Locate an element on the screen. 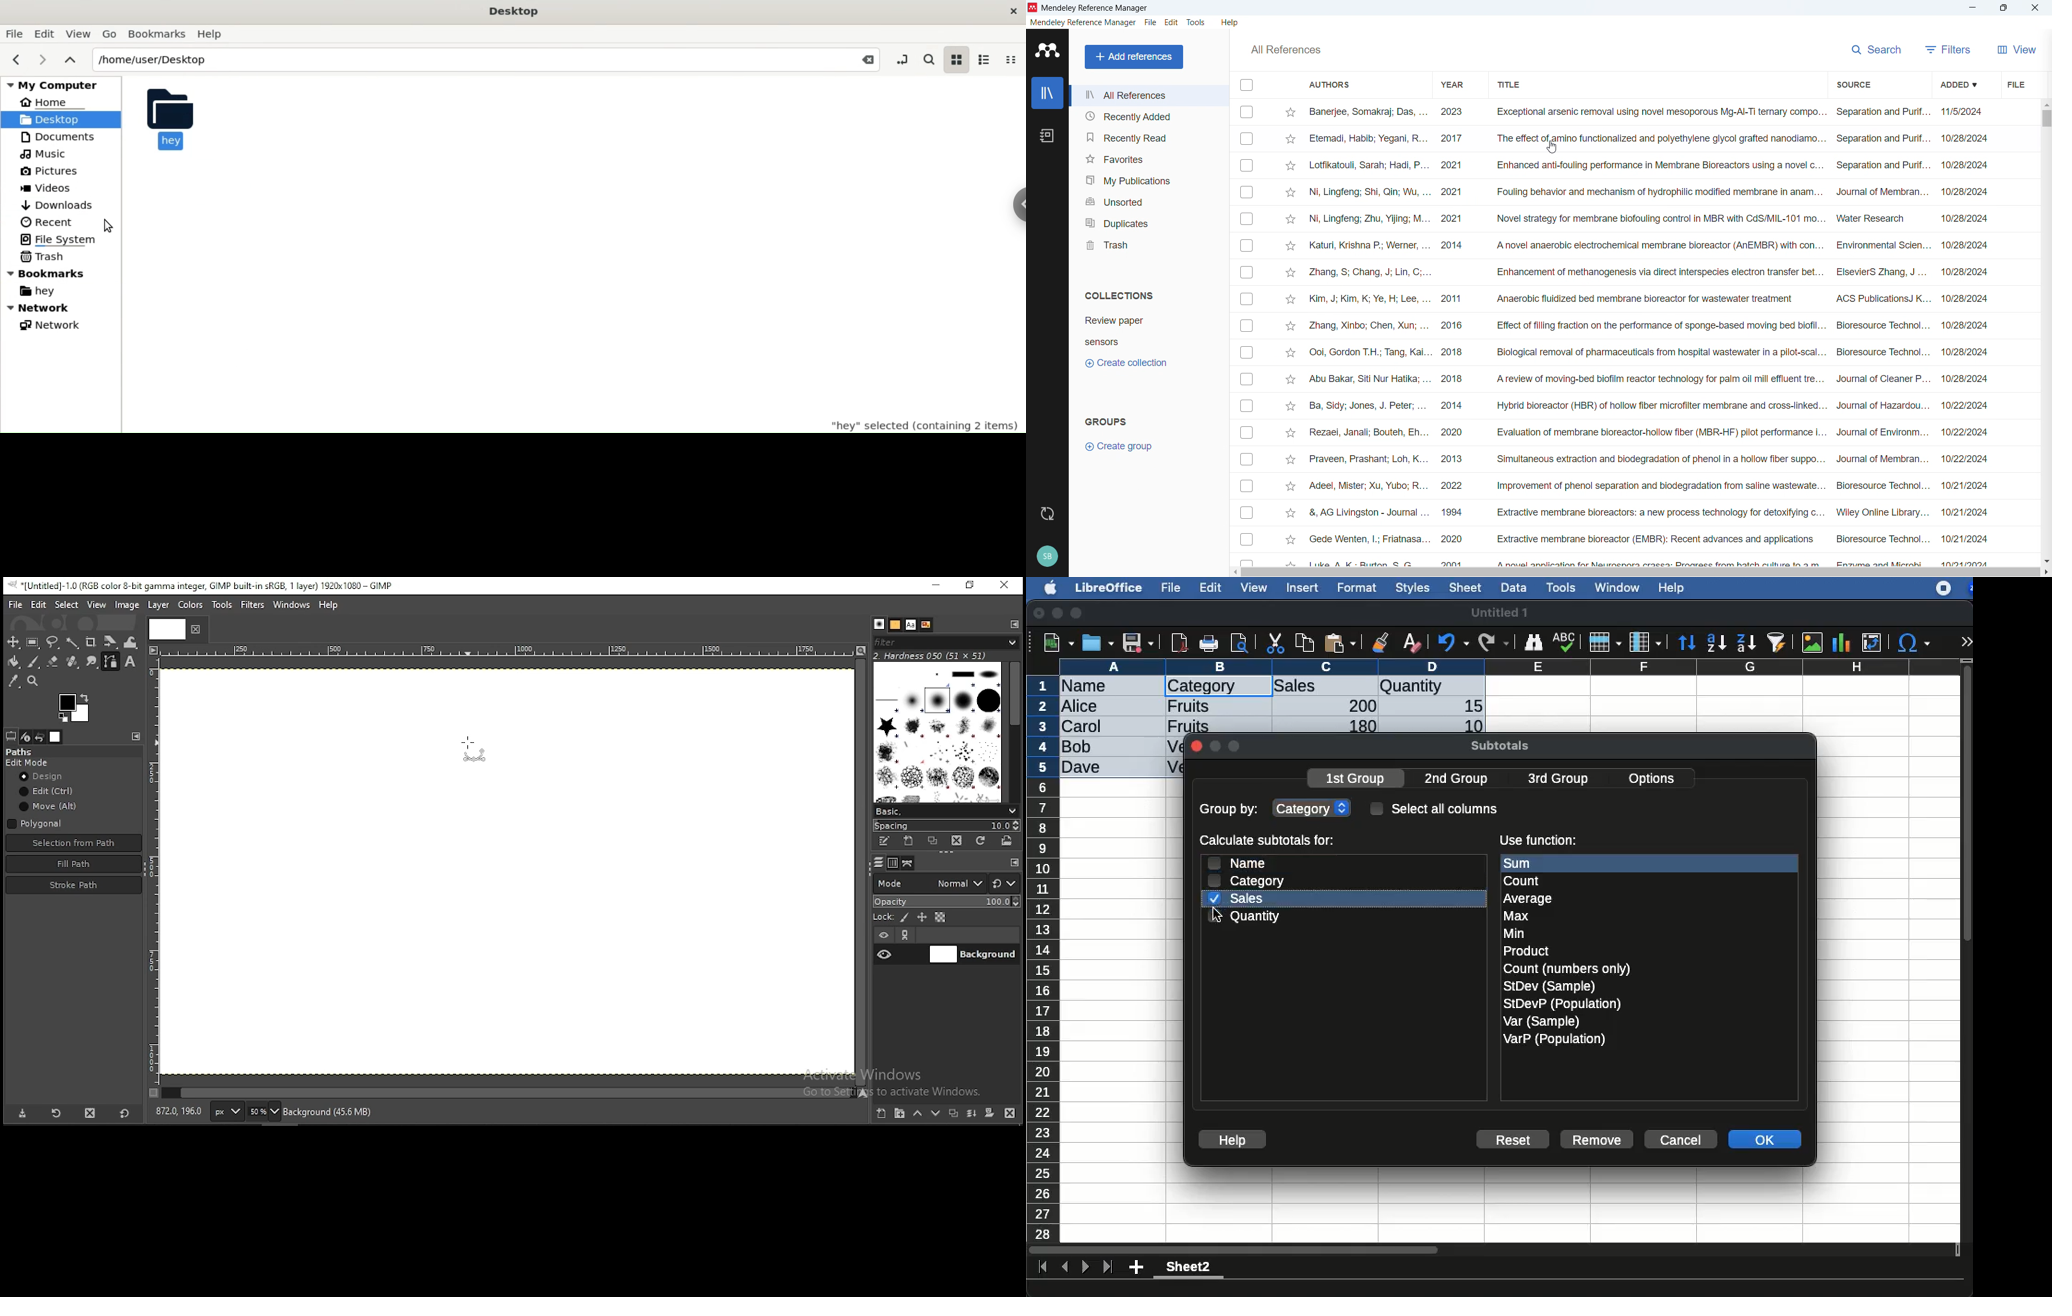 This screenshot has height=1316, width=2072. Music is located at coordinates (46, 154).